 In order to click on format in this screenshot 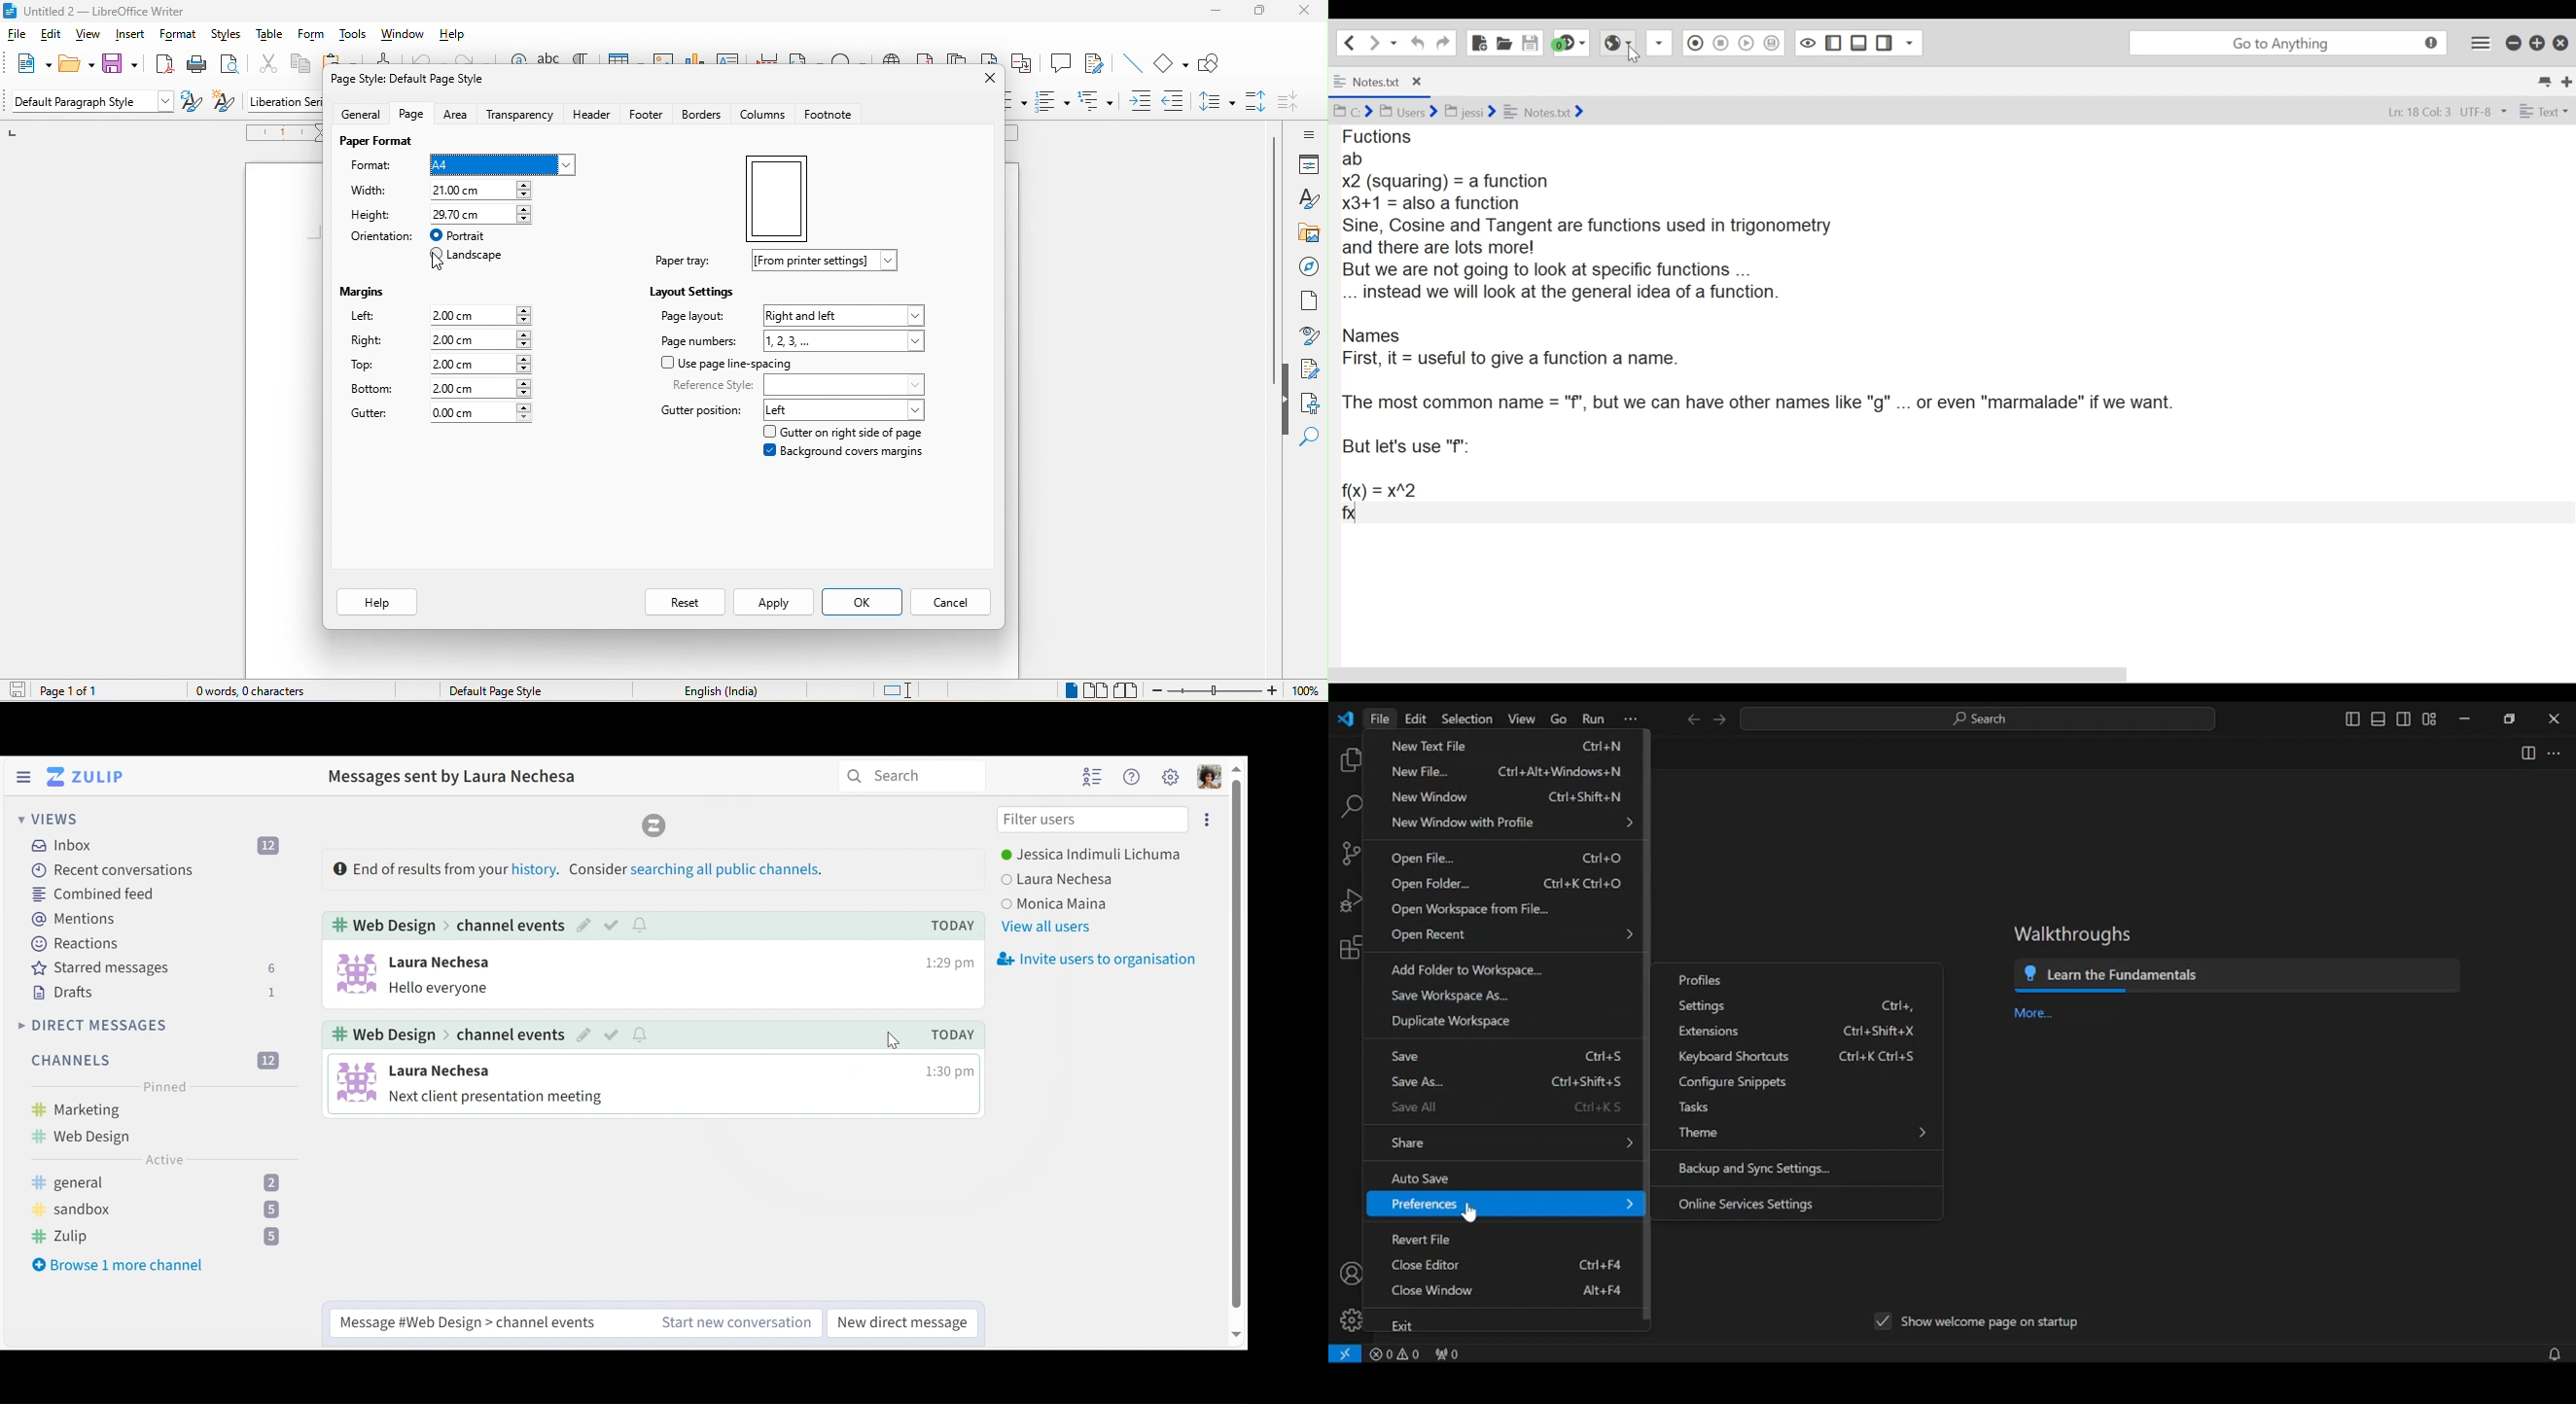, I will do `click(177, 36)`.